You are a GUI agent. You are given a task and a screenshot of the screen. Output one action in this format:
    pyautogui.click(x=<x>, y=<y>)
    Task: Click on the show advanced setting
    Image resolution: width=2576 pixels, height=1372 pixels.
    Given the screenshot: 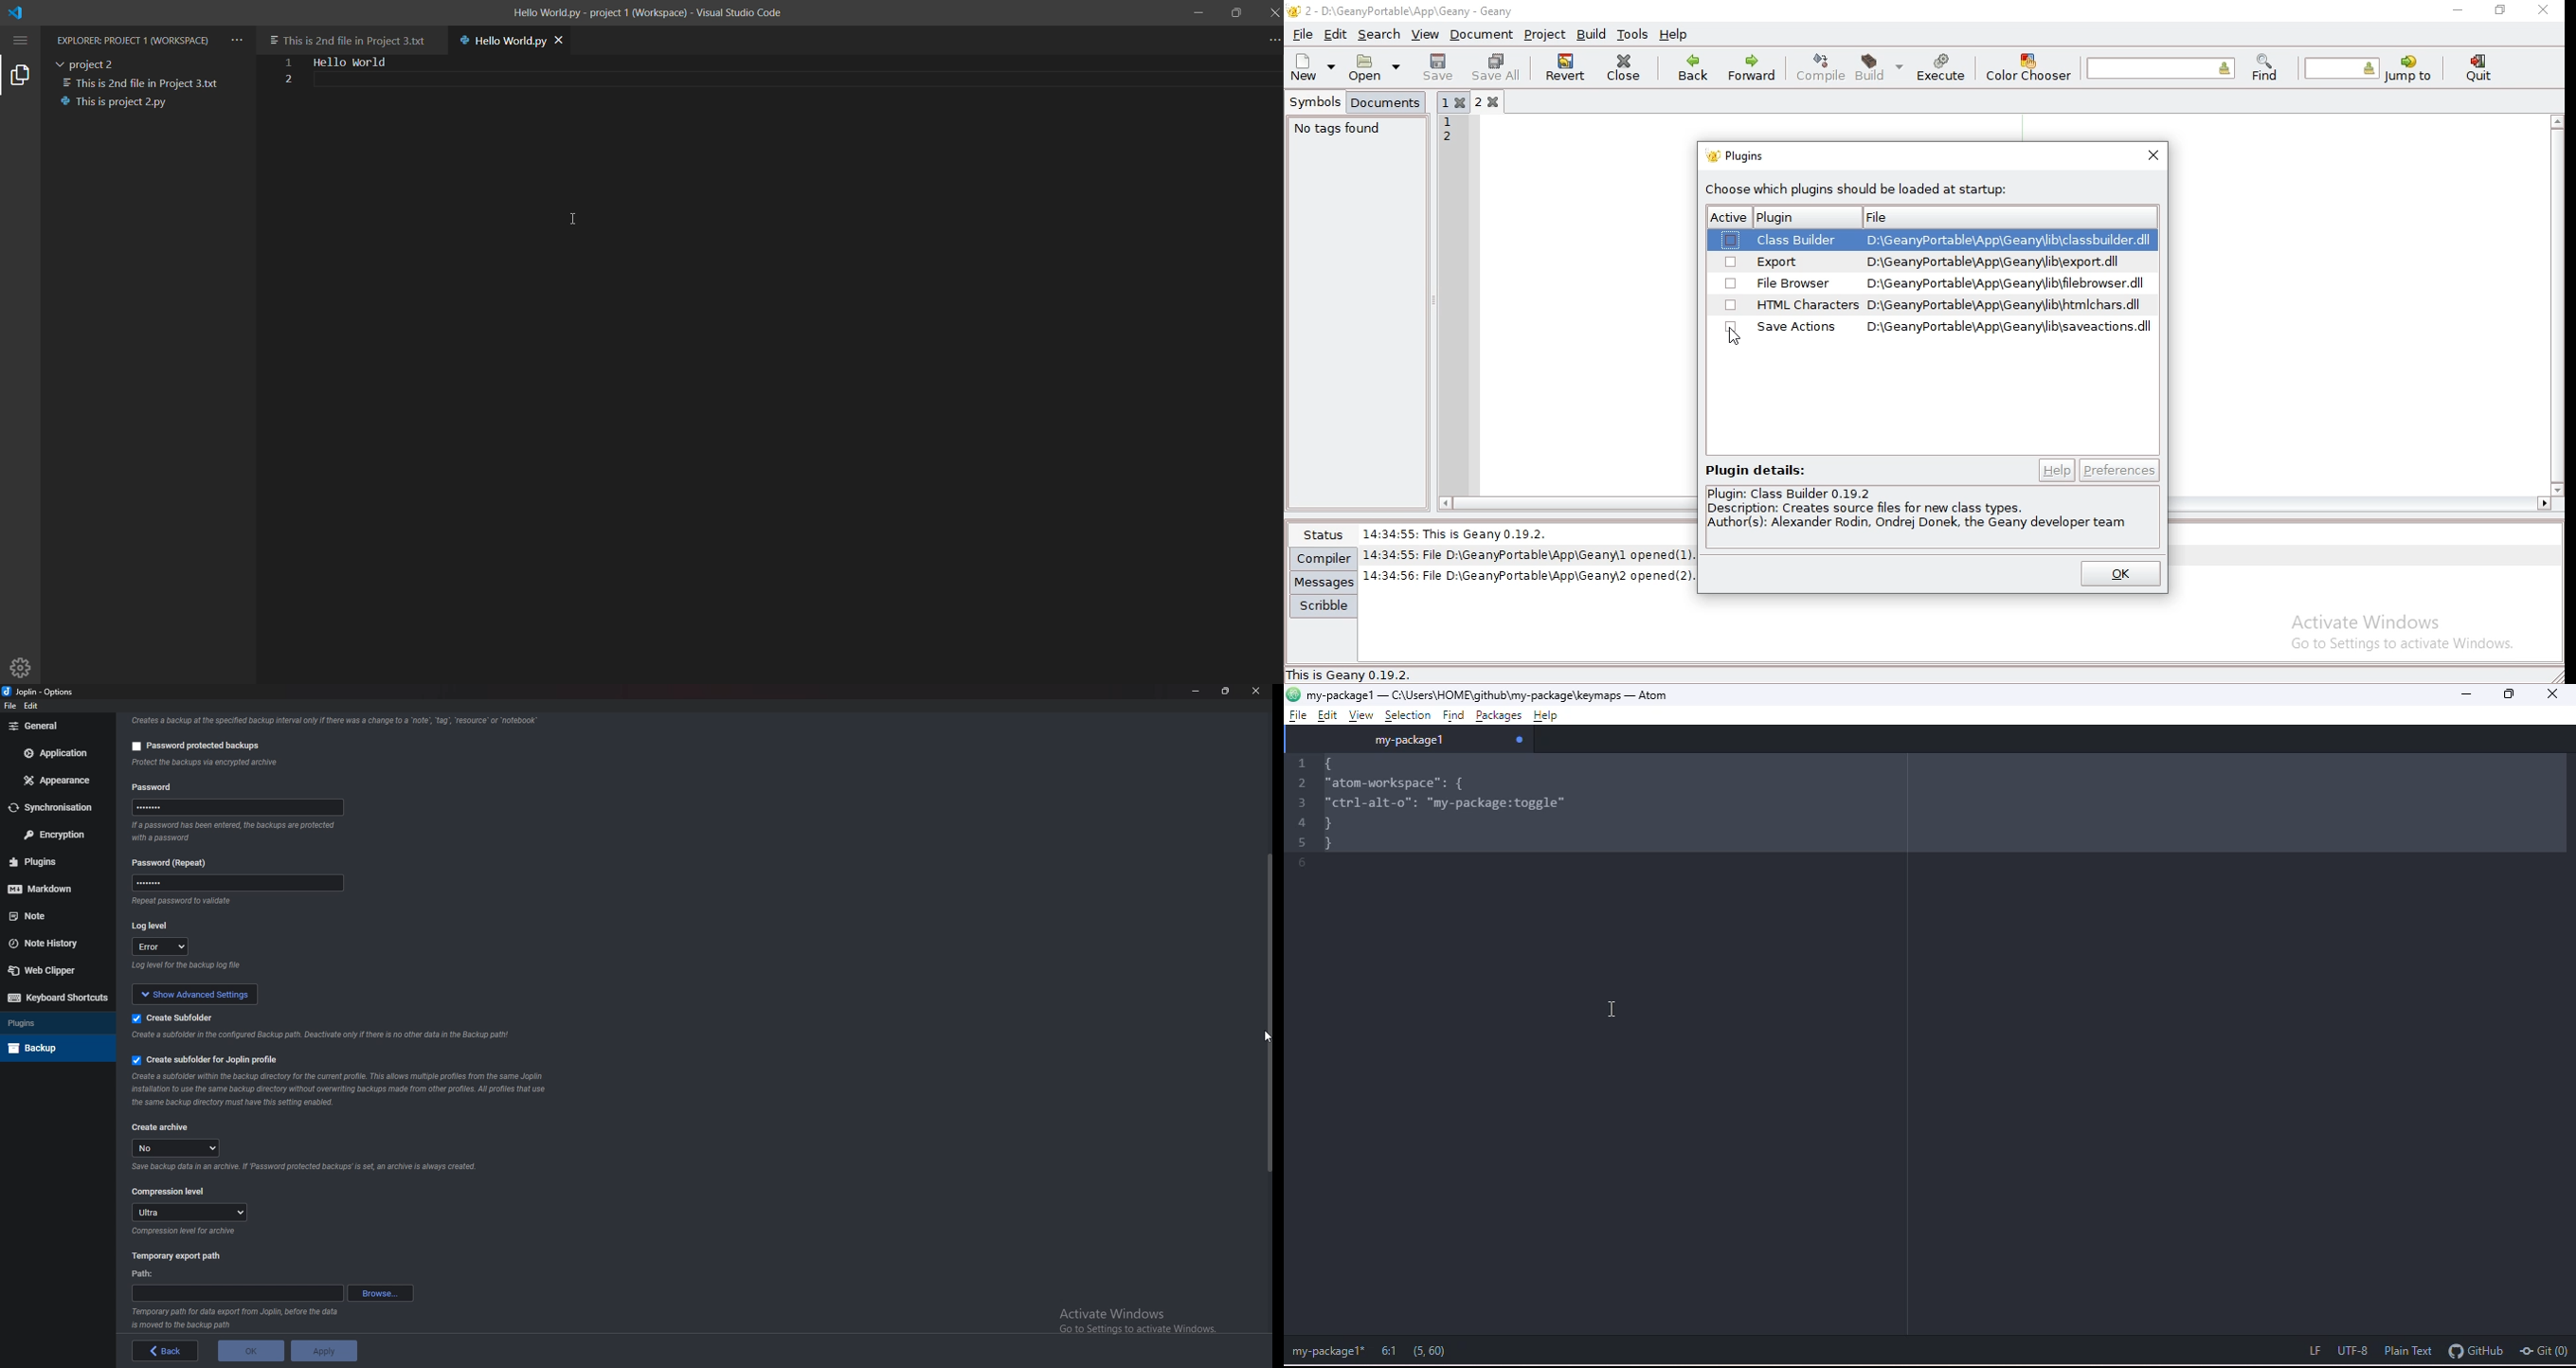 What is the action you would take?
    pyautogui.click(x=204, y=994)
    